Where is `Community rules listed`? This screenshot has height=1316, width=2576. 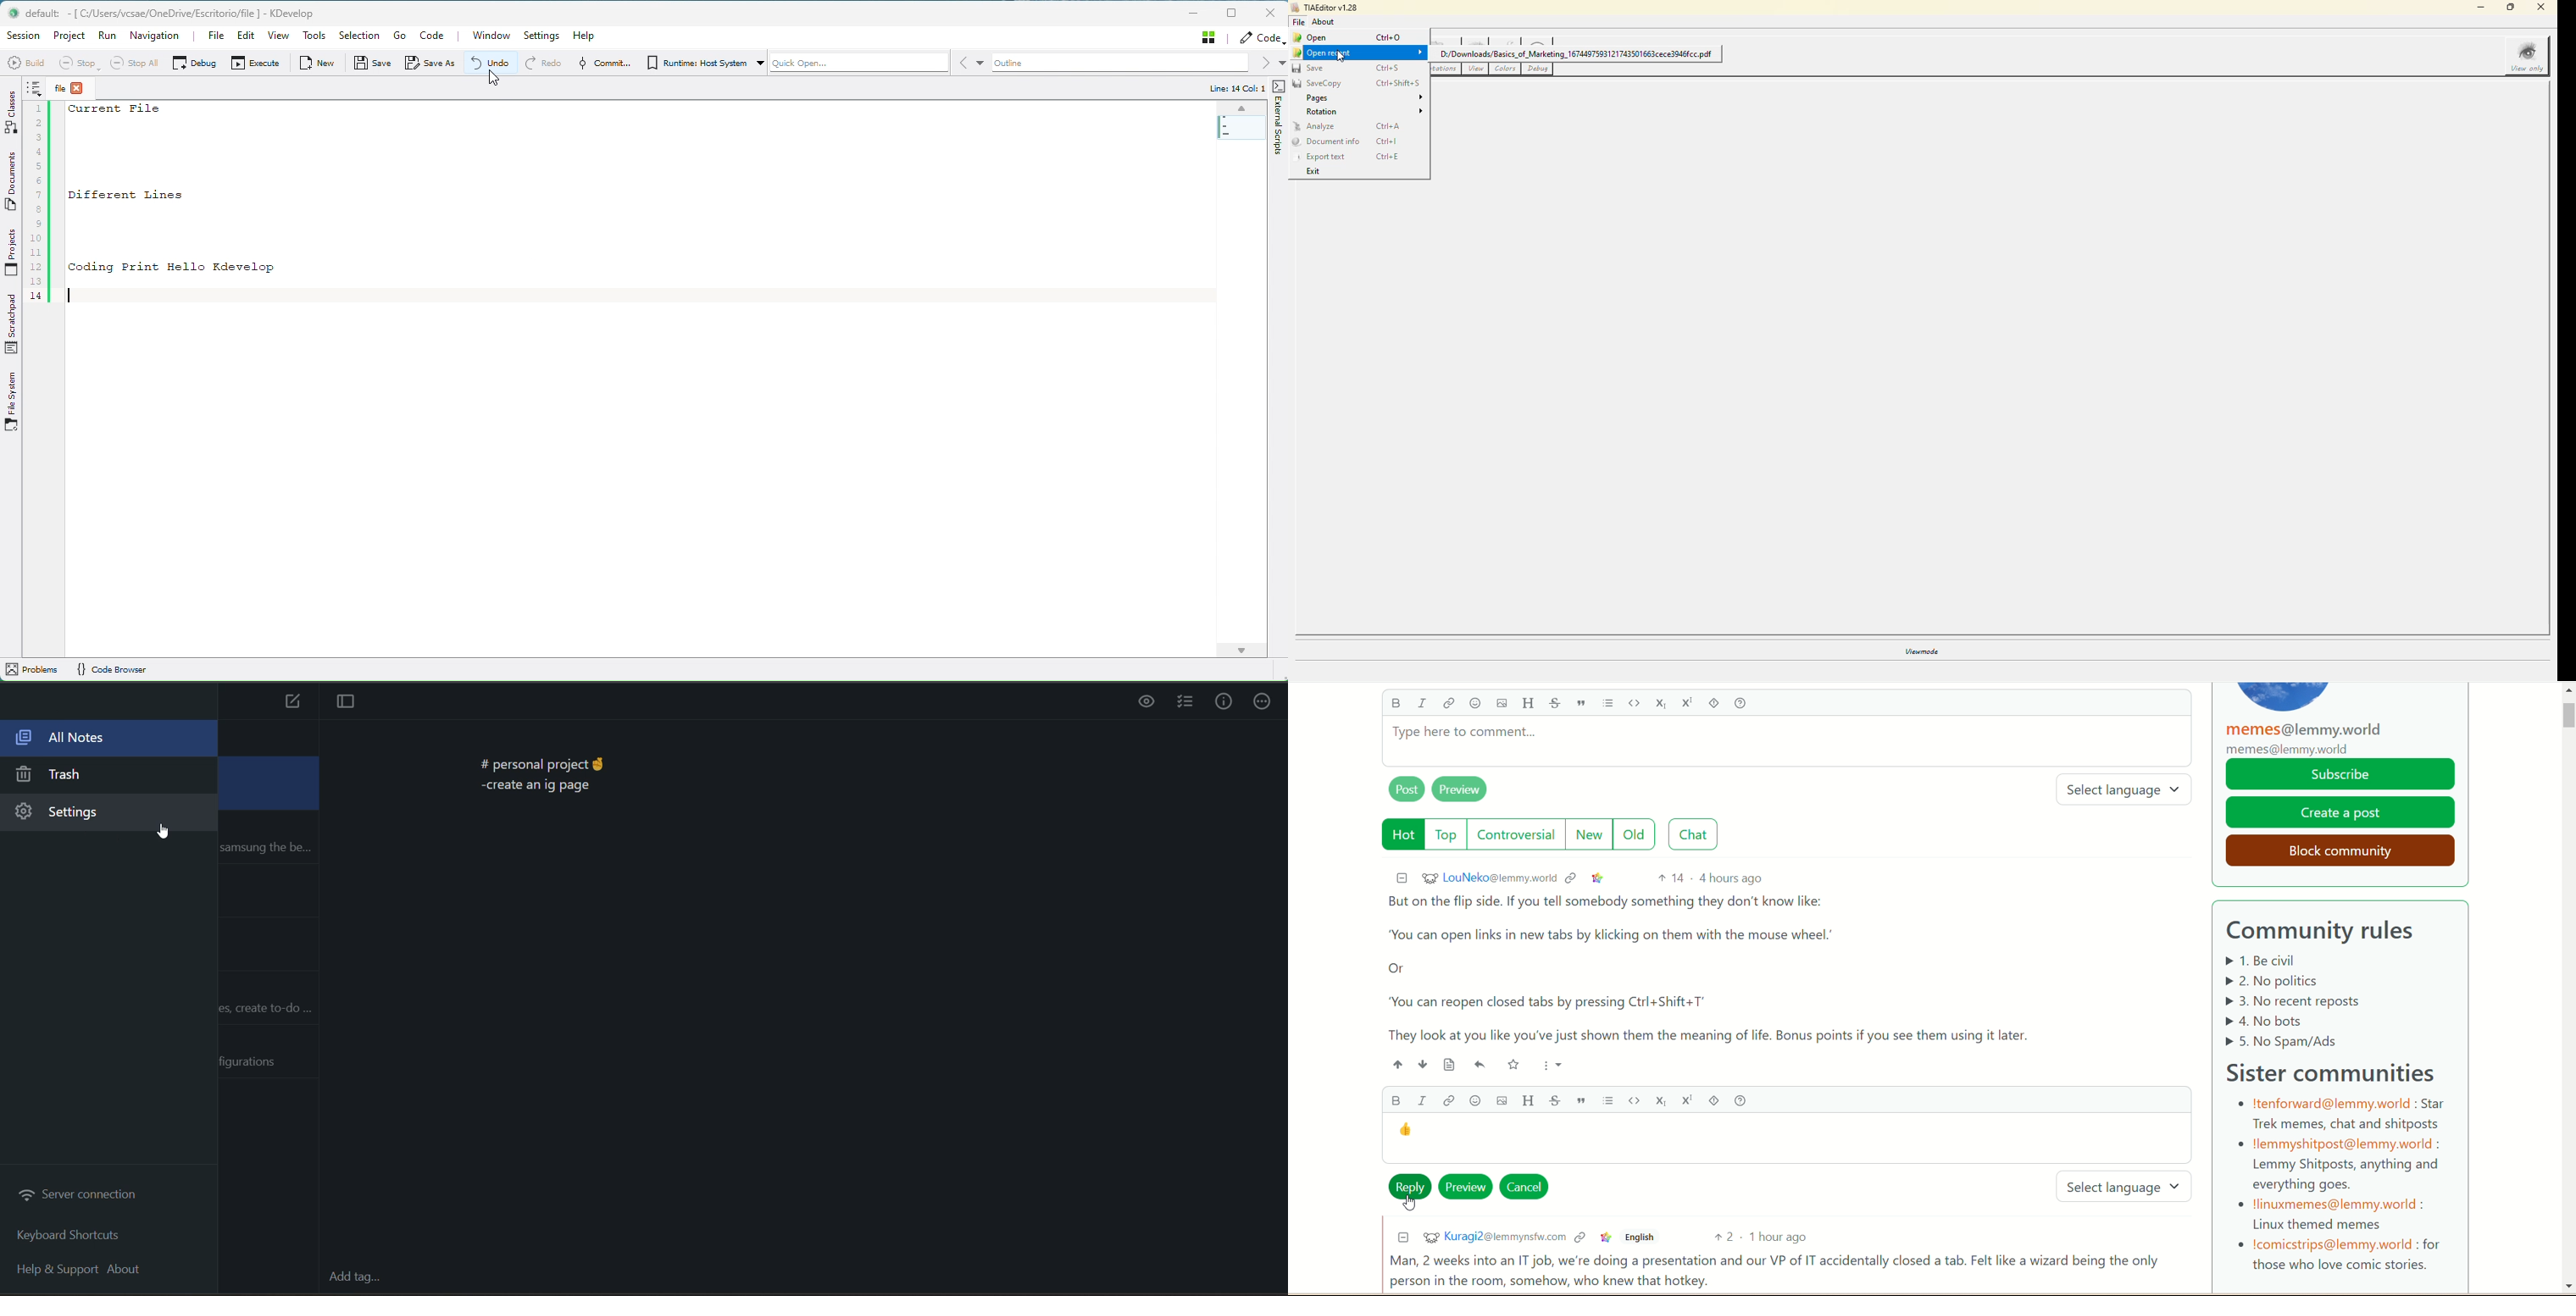 Community rules listed is located at coordinates (2322, 1001).